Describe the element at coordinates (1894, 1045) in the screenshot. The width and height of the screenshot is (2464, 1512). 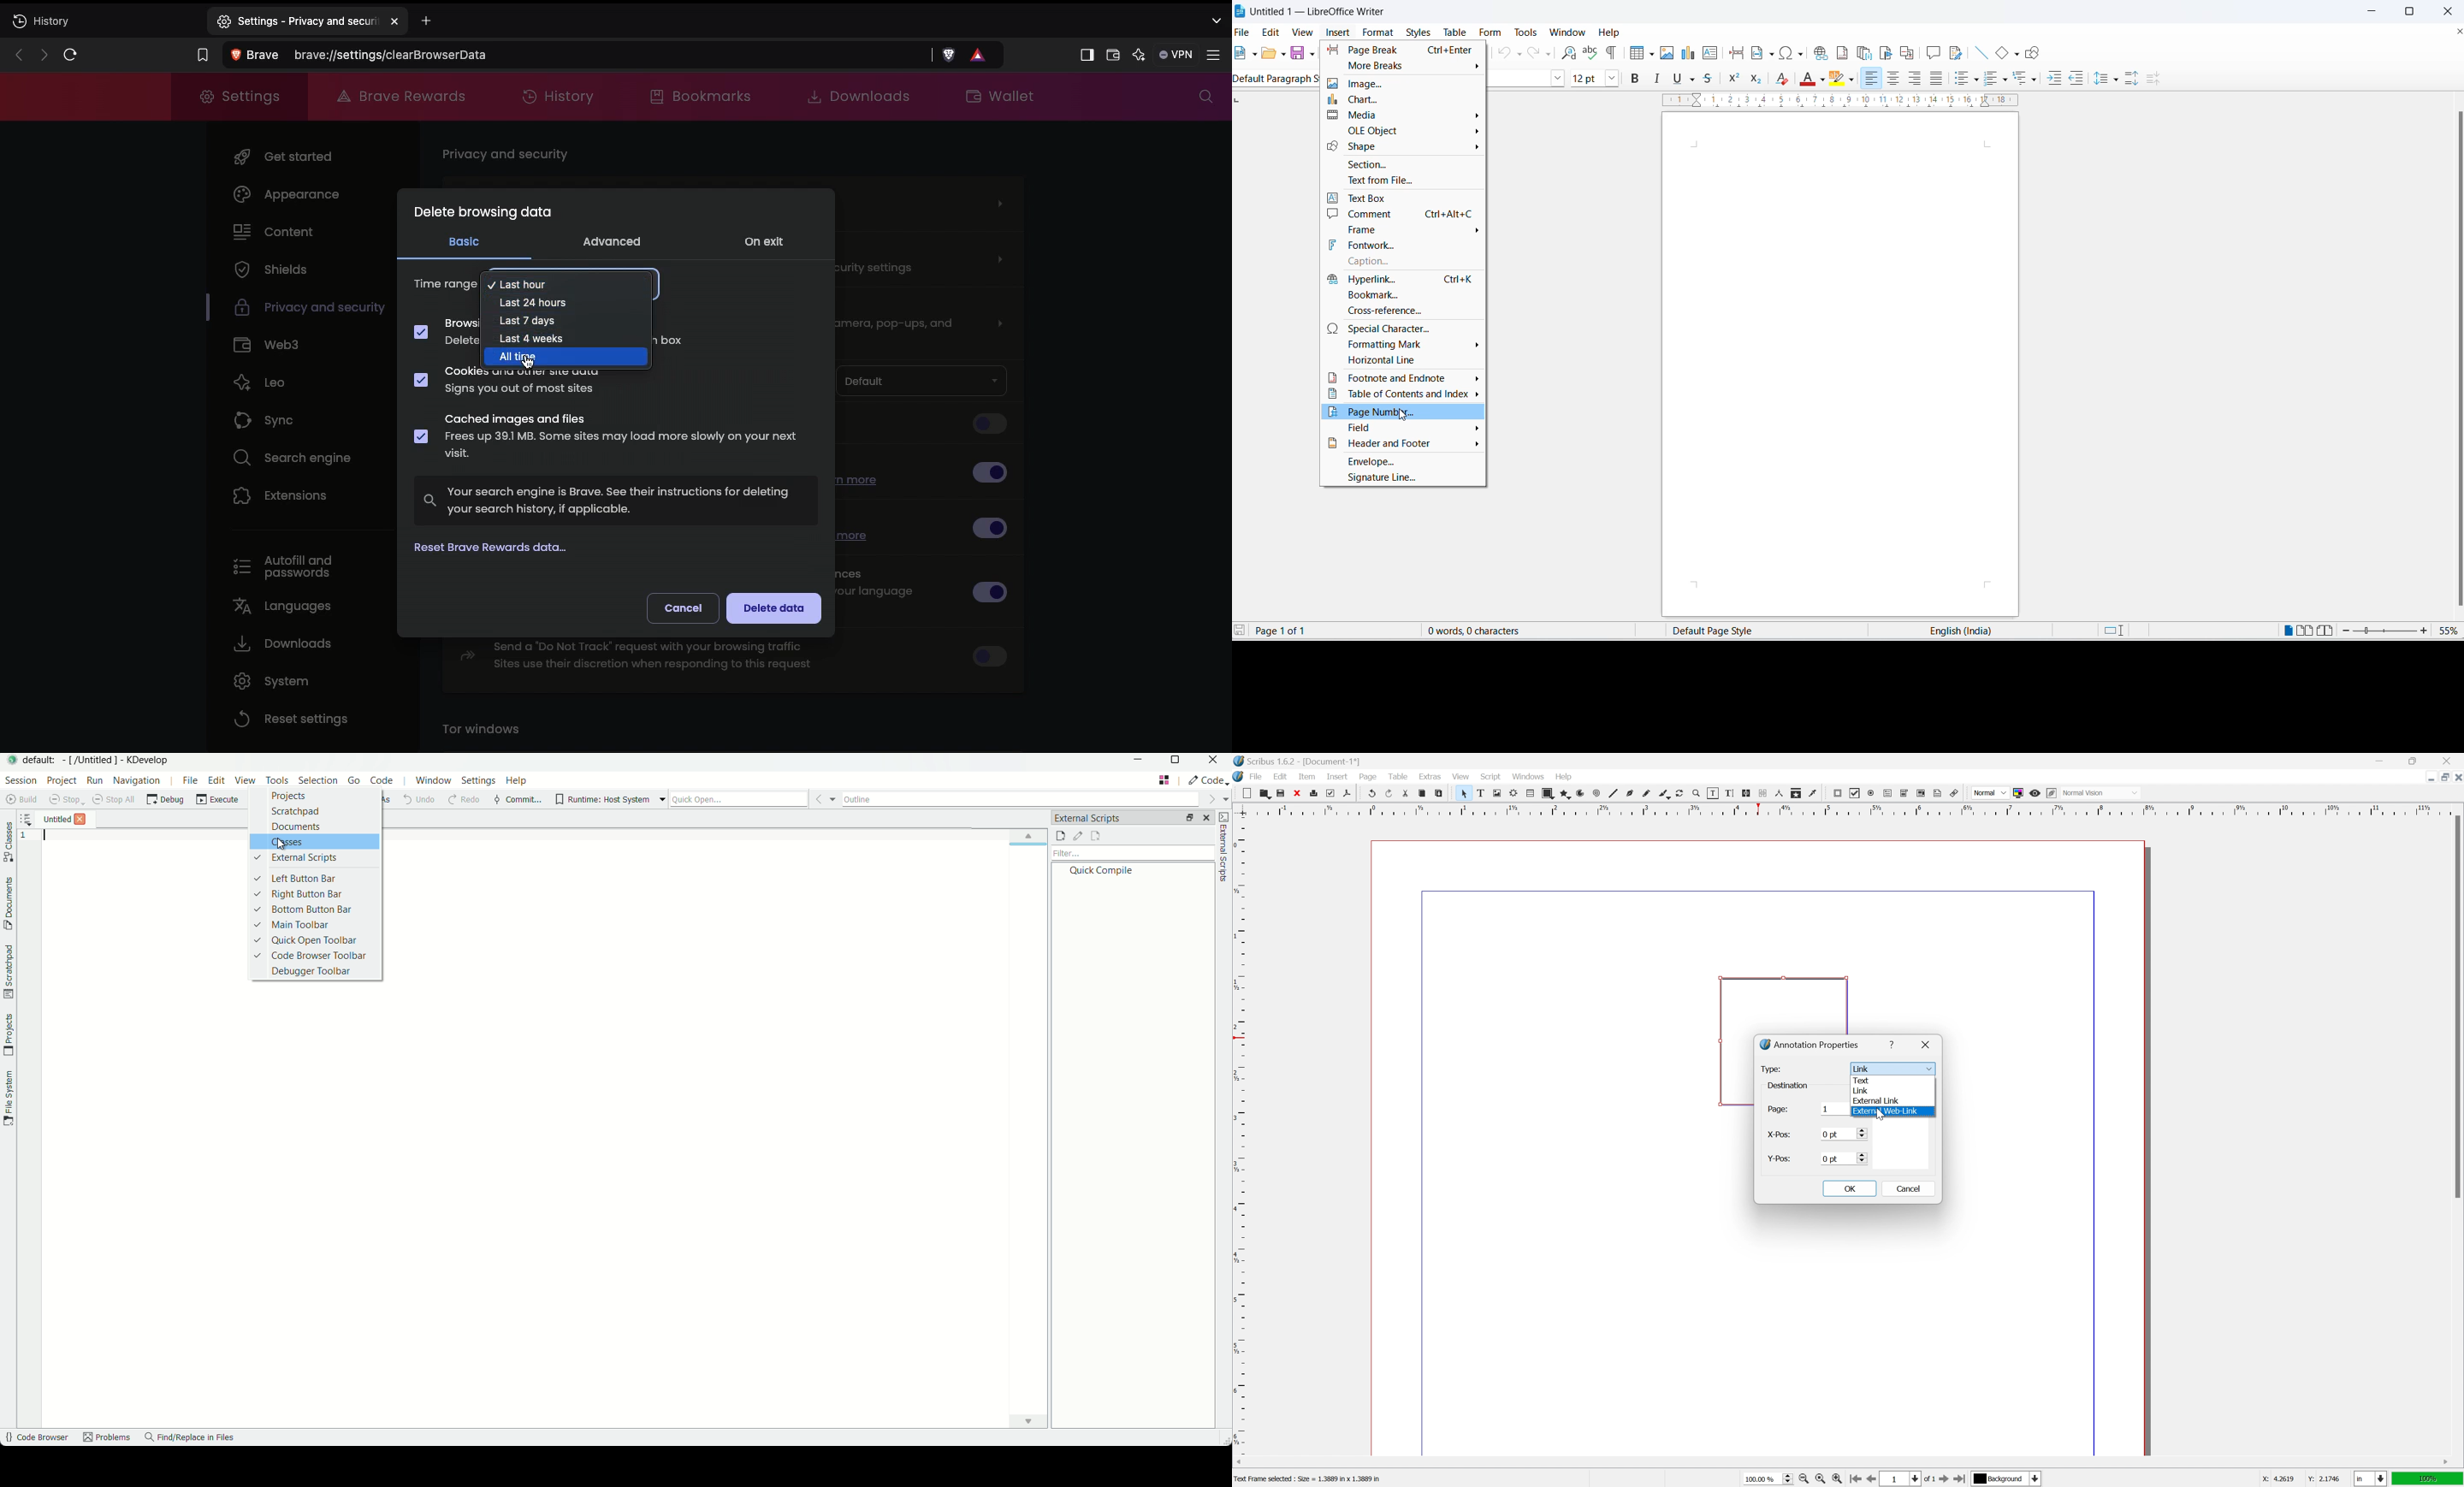
I see `help` at that location.